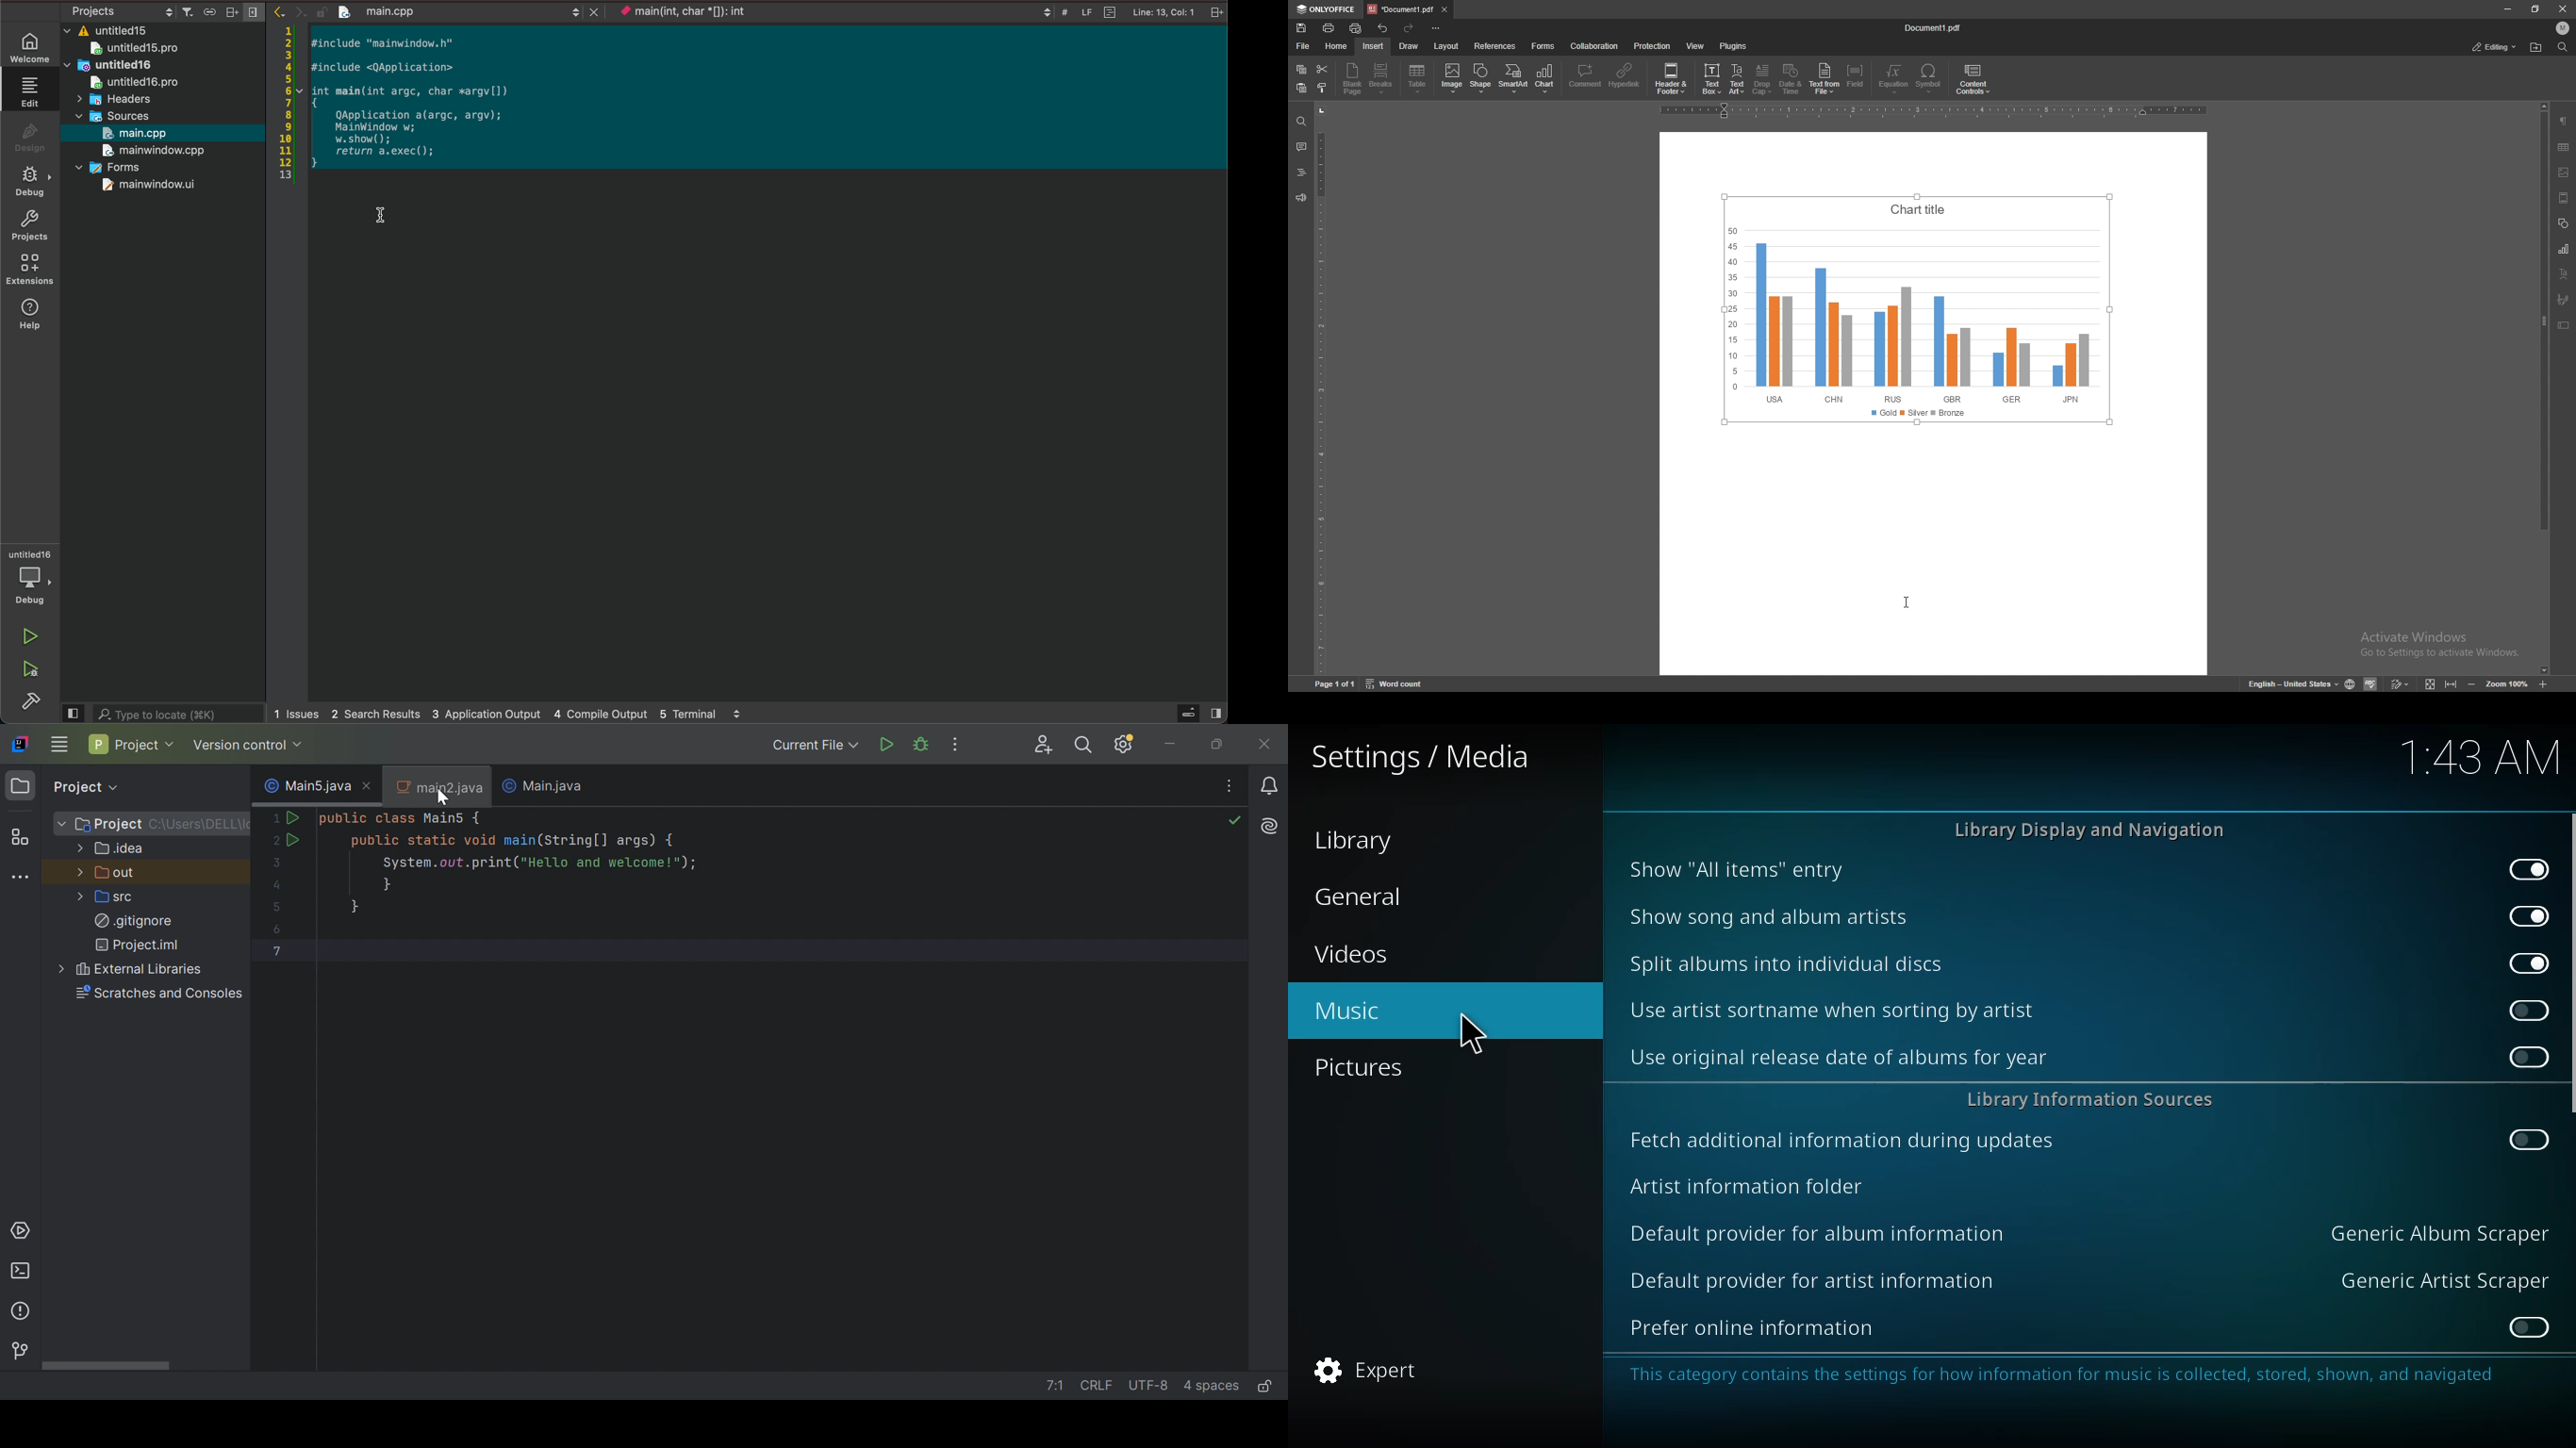 Image resolution: width=2576 pixels, height=1456 pixels. What do you see at coordinates (1368, 896) in the screenshot?
I see `general` at bounding box center [1368, 896].